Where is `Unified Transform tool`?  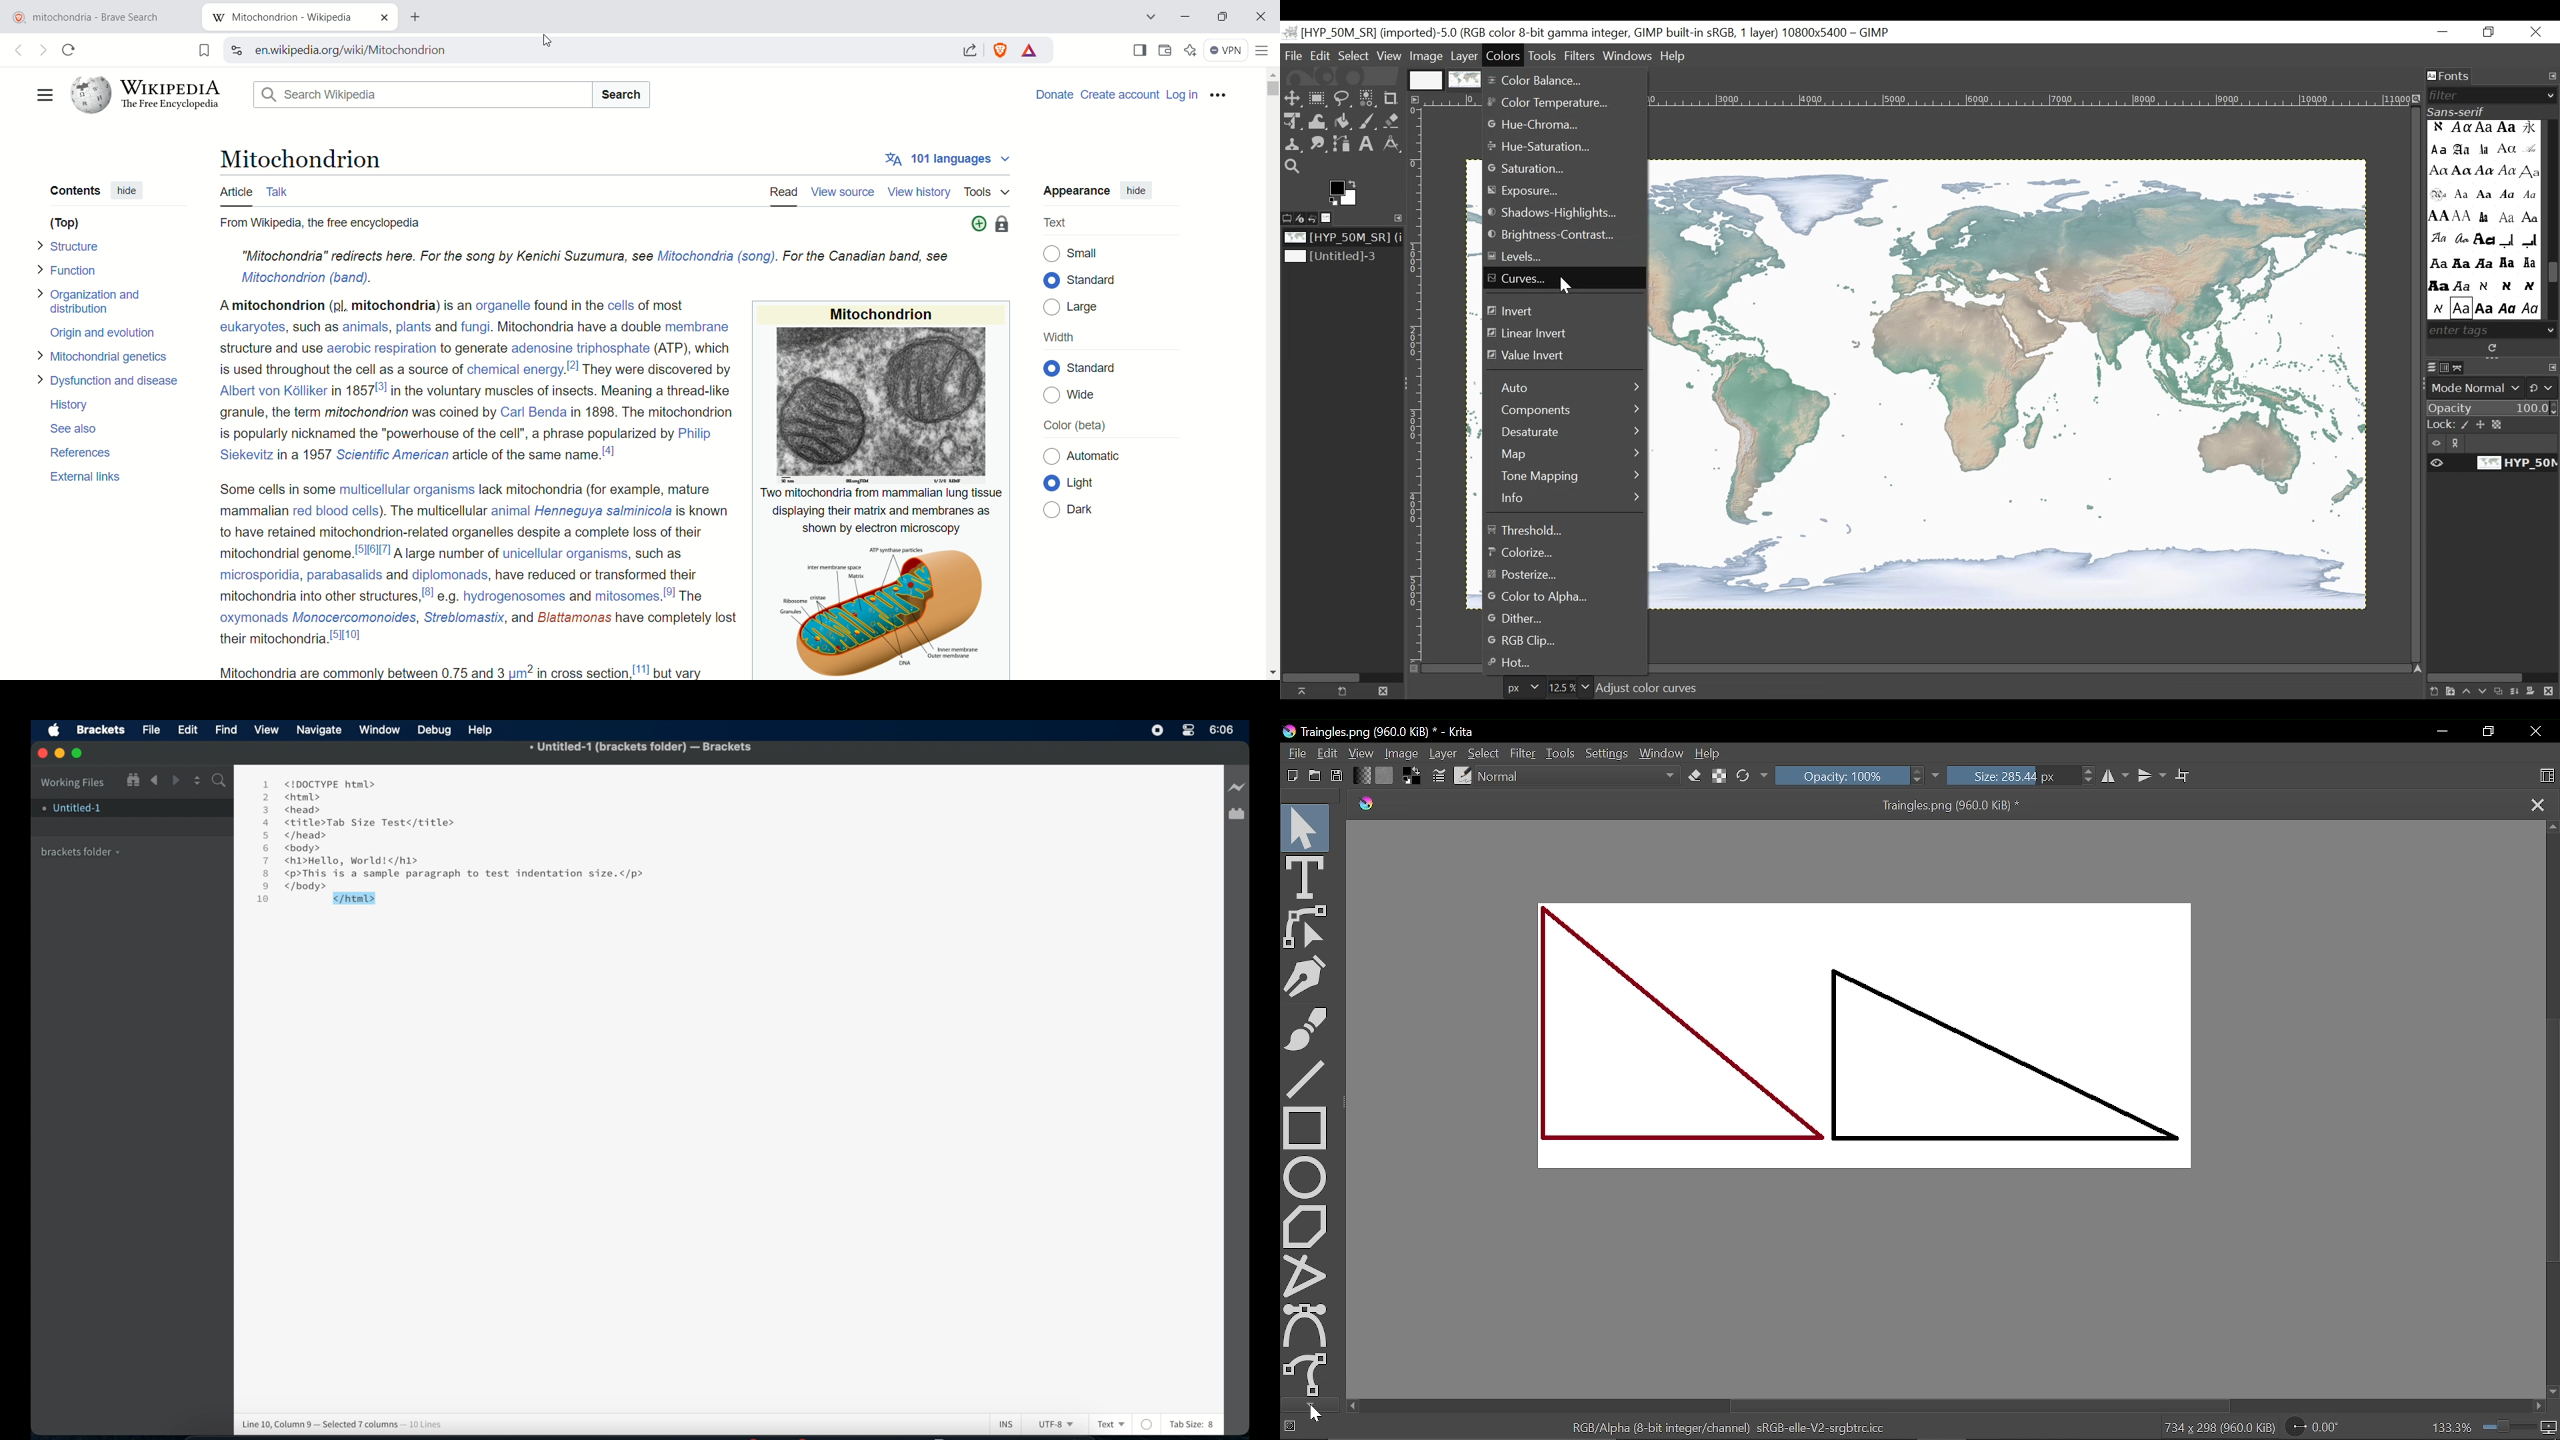
Unified Transform tool is located at coordinates (1291, 121).